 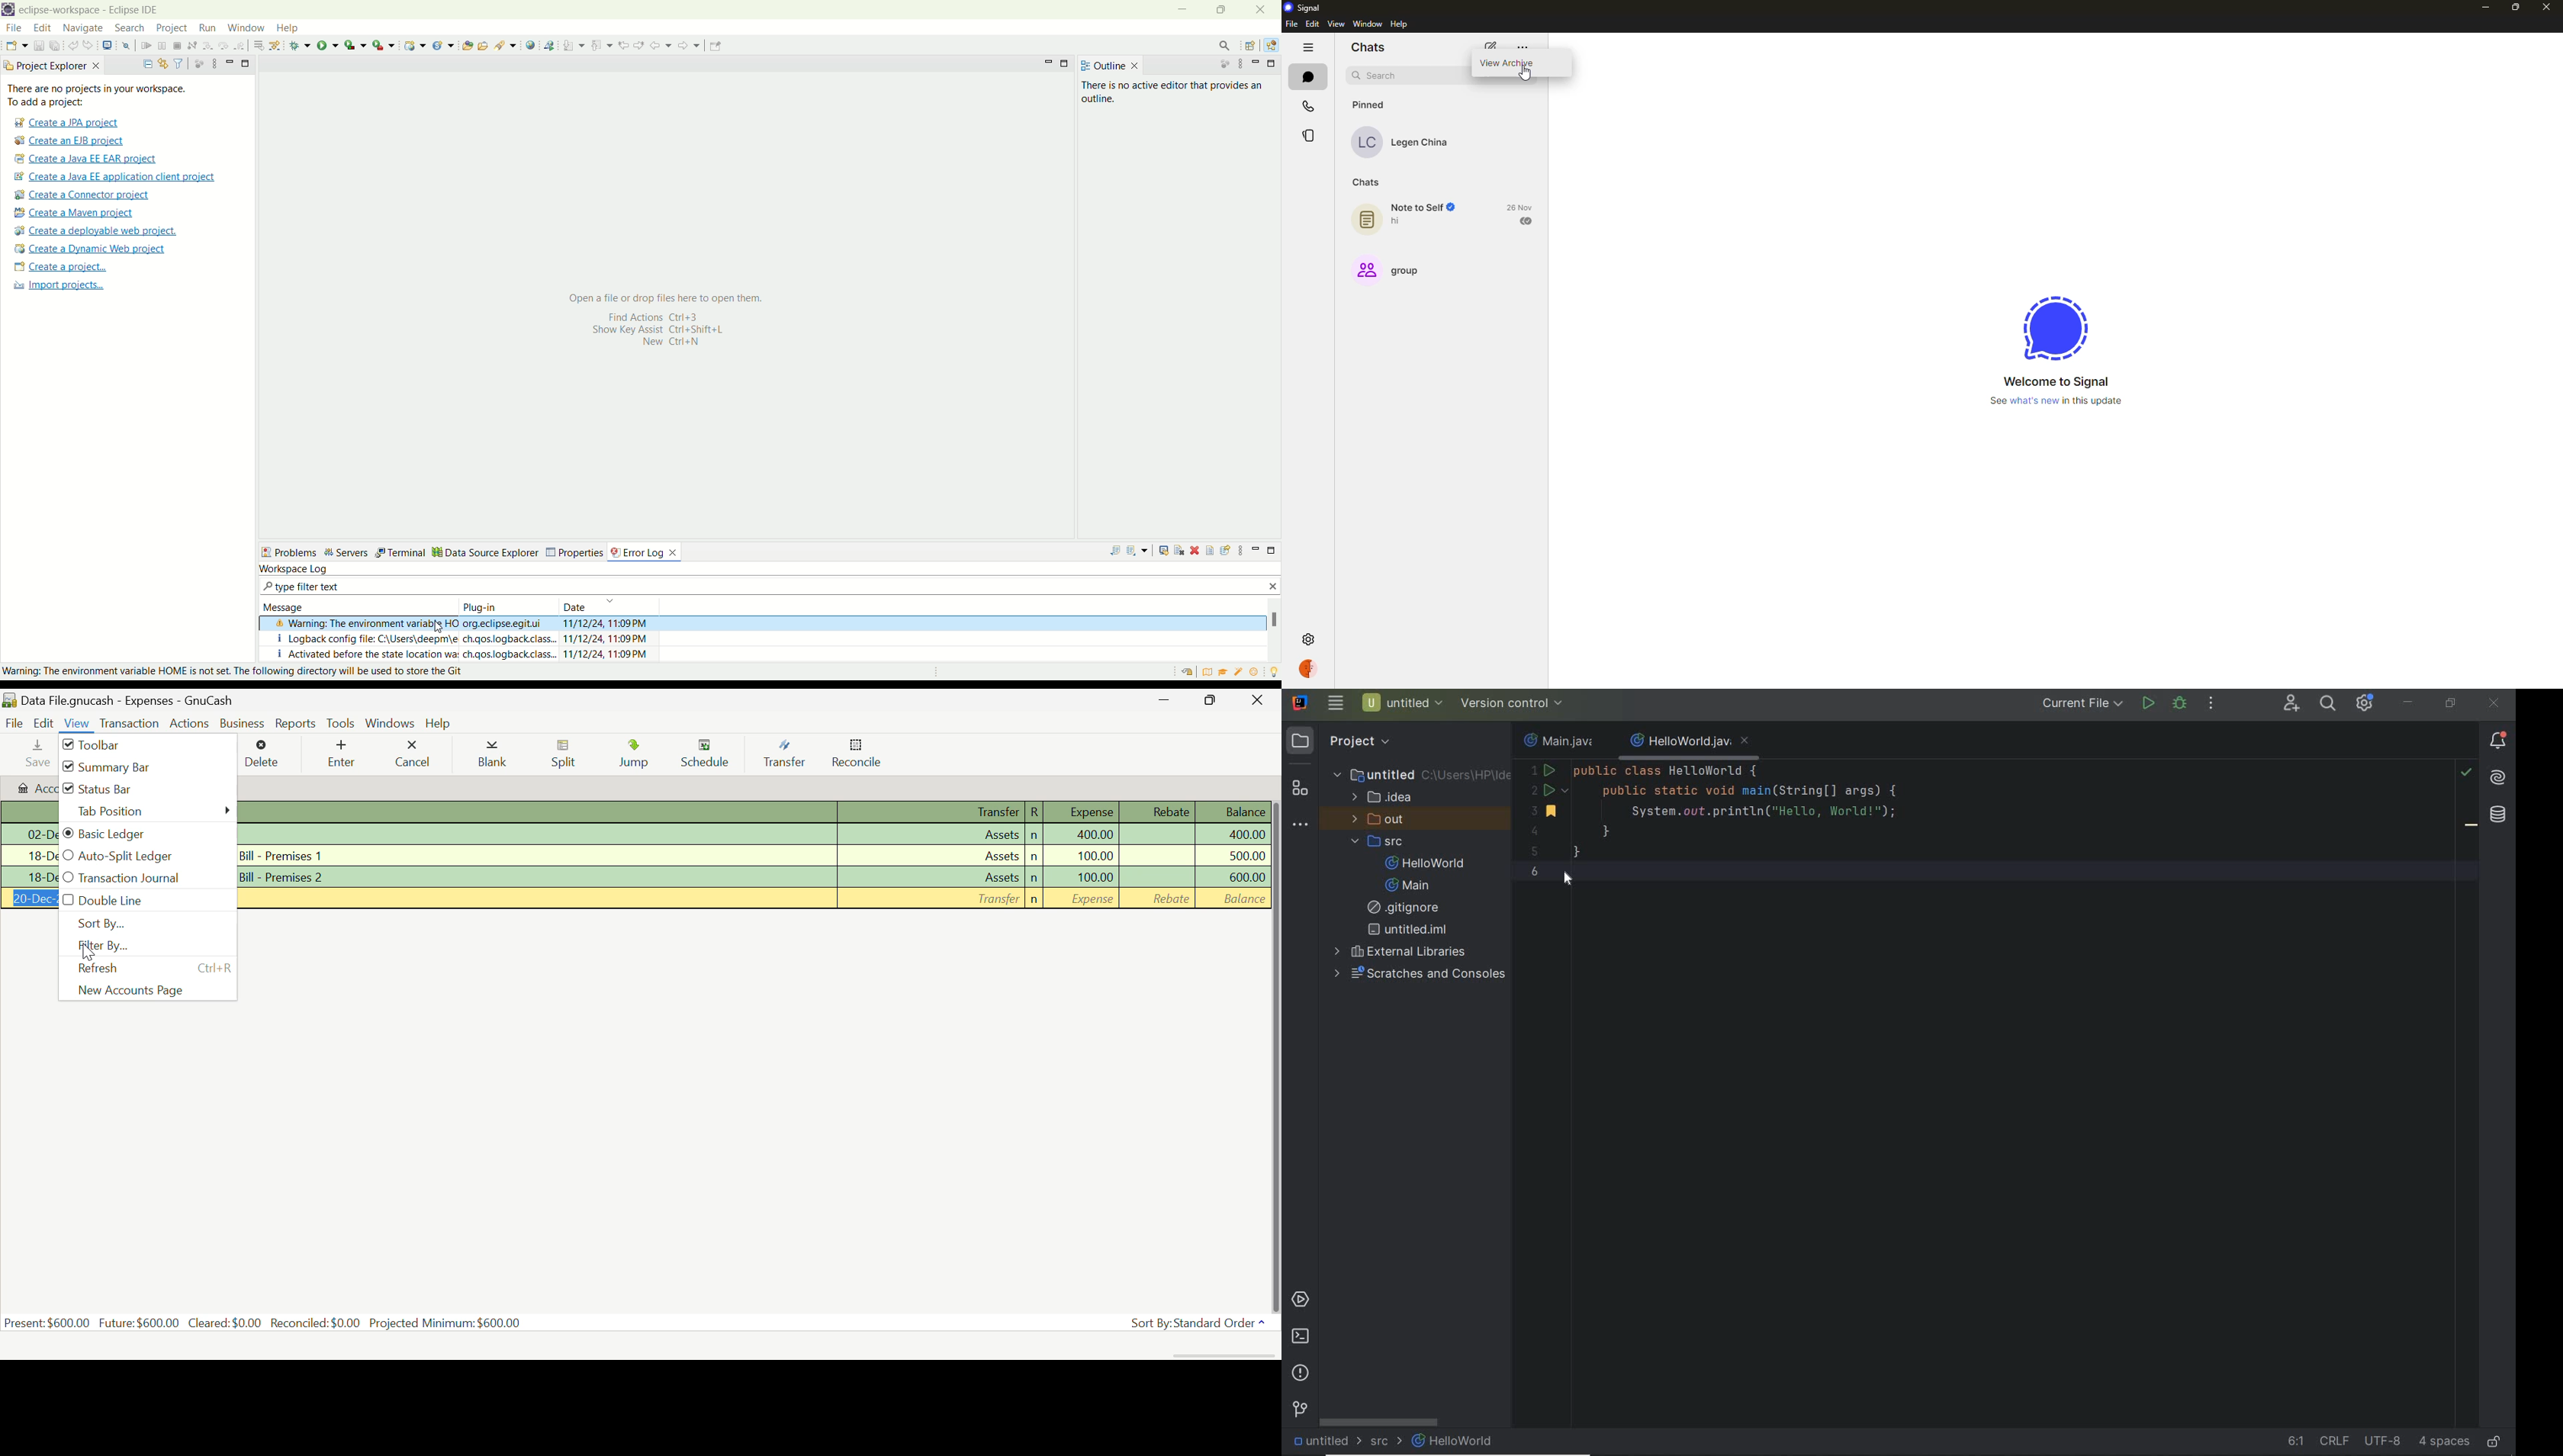 I want to click on project, so click(x=171, y=29).